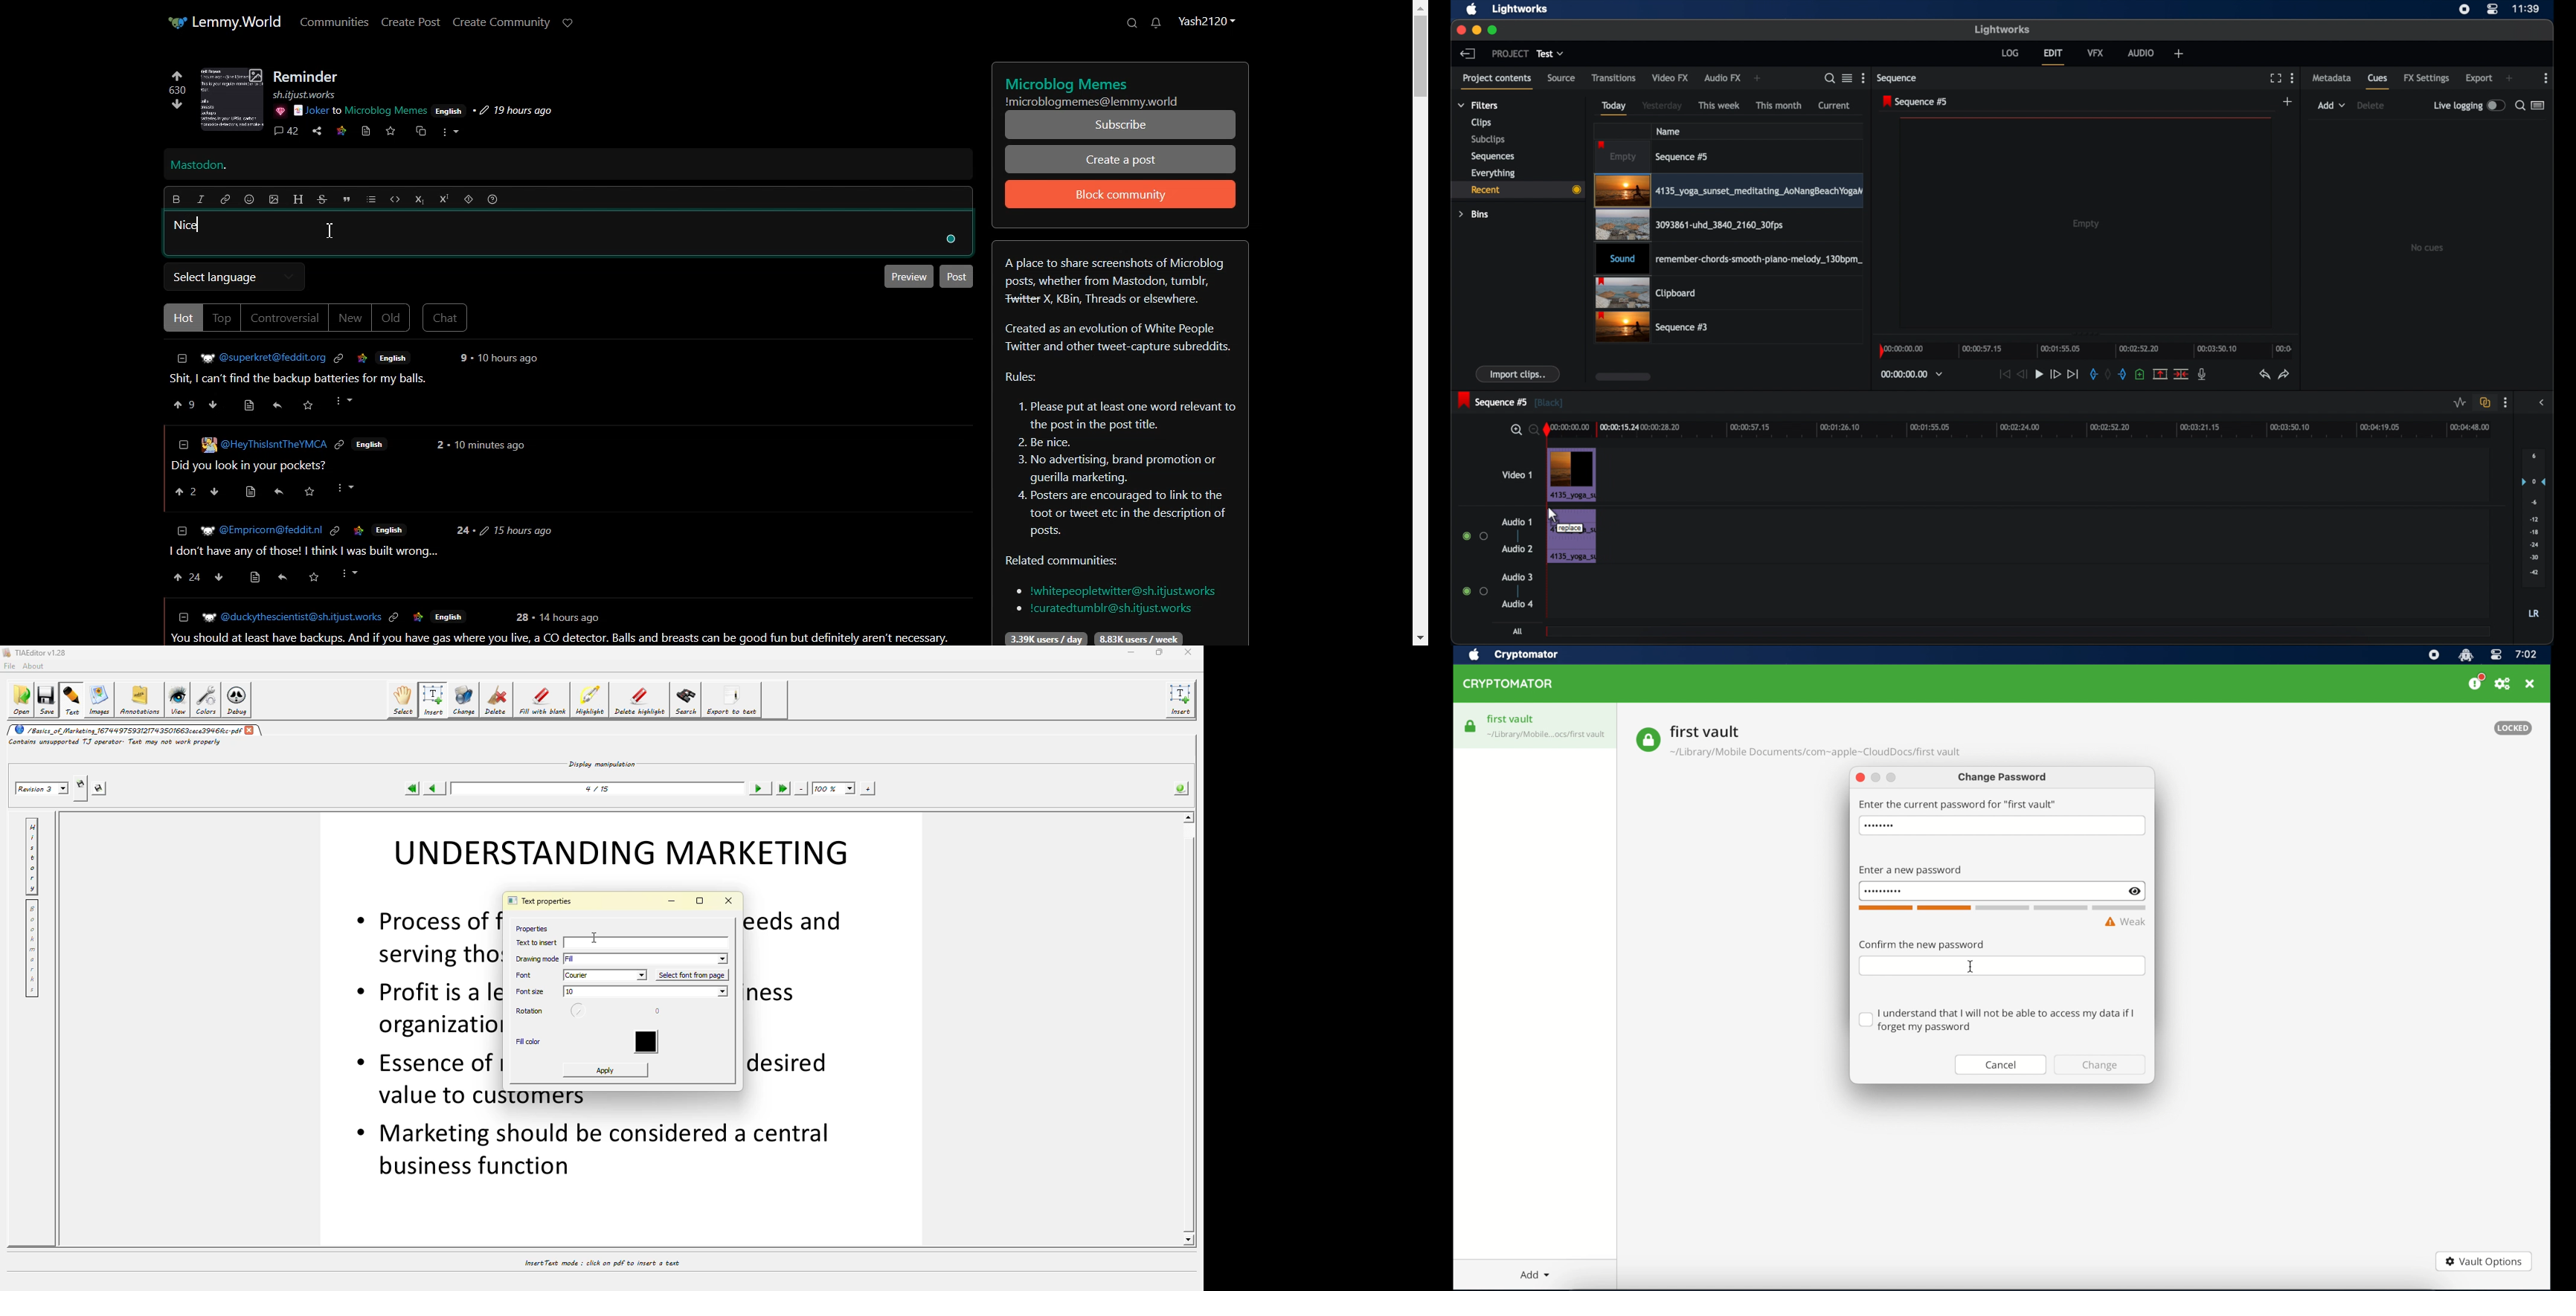 This screenshot has width=2576, height=1316. Describe the element at coordinates (182, 616) in the screenshot. I see `[=]` at that location.